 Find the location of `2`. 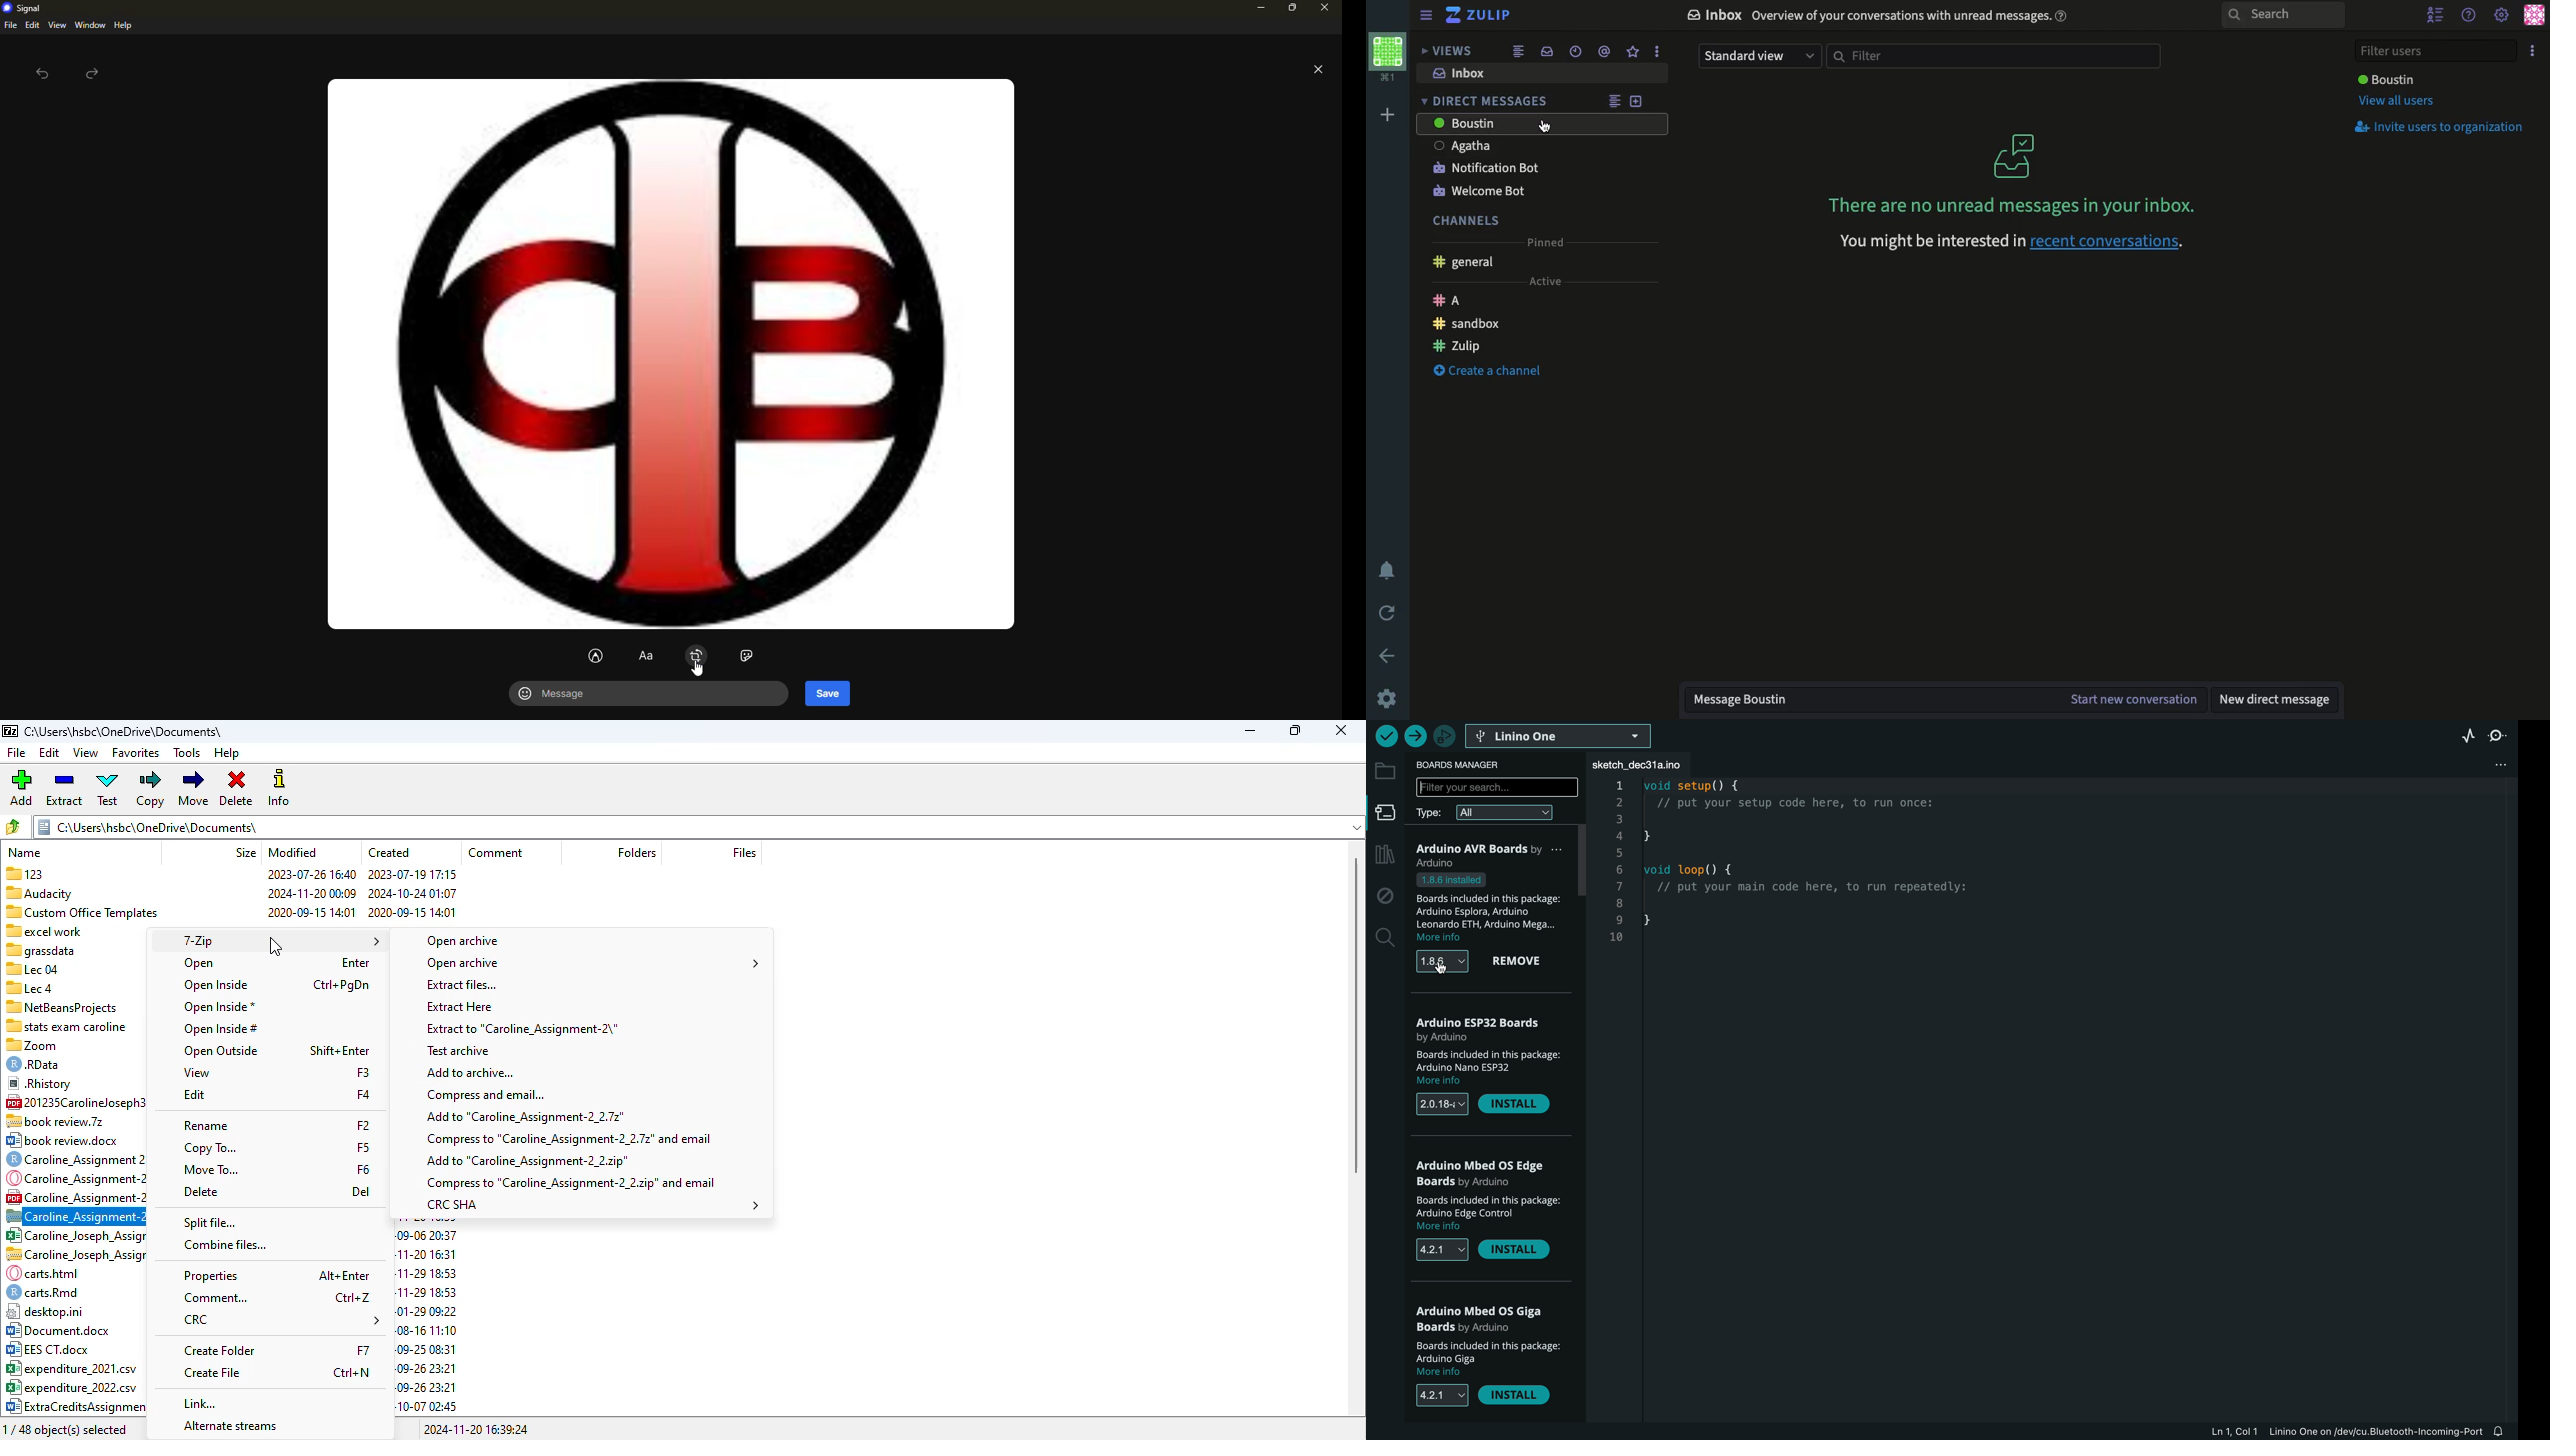

2 is located at coordinates (1618, 803).